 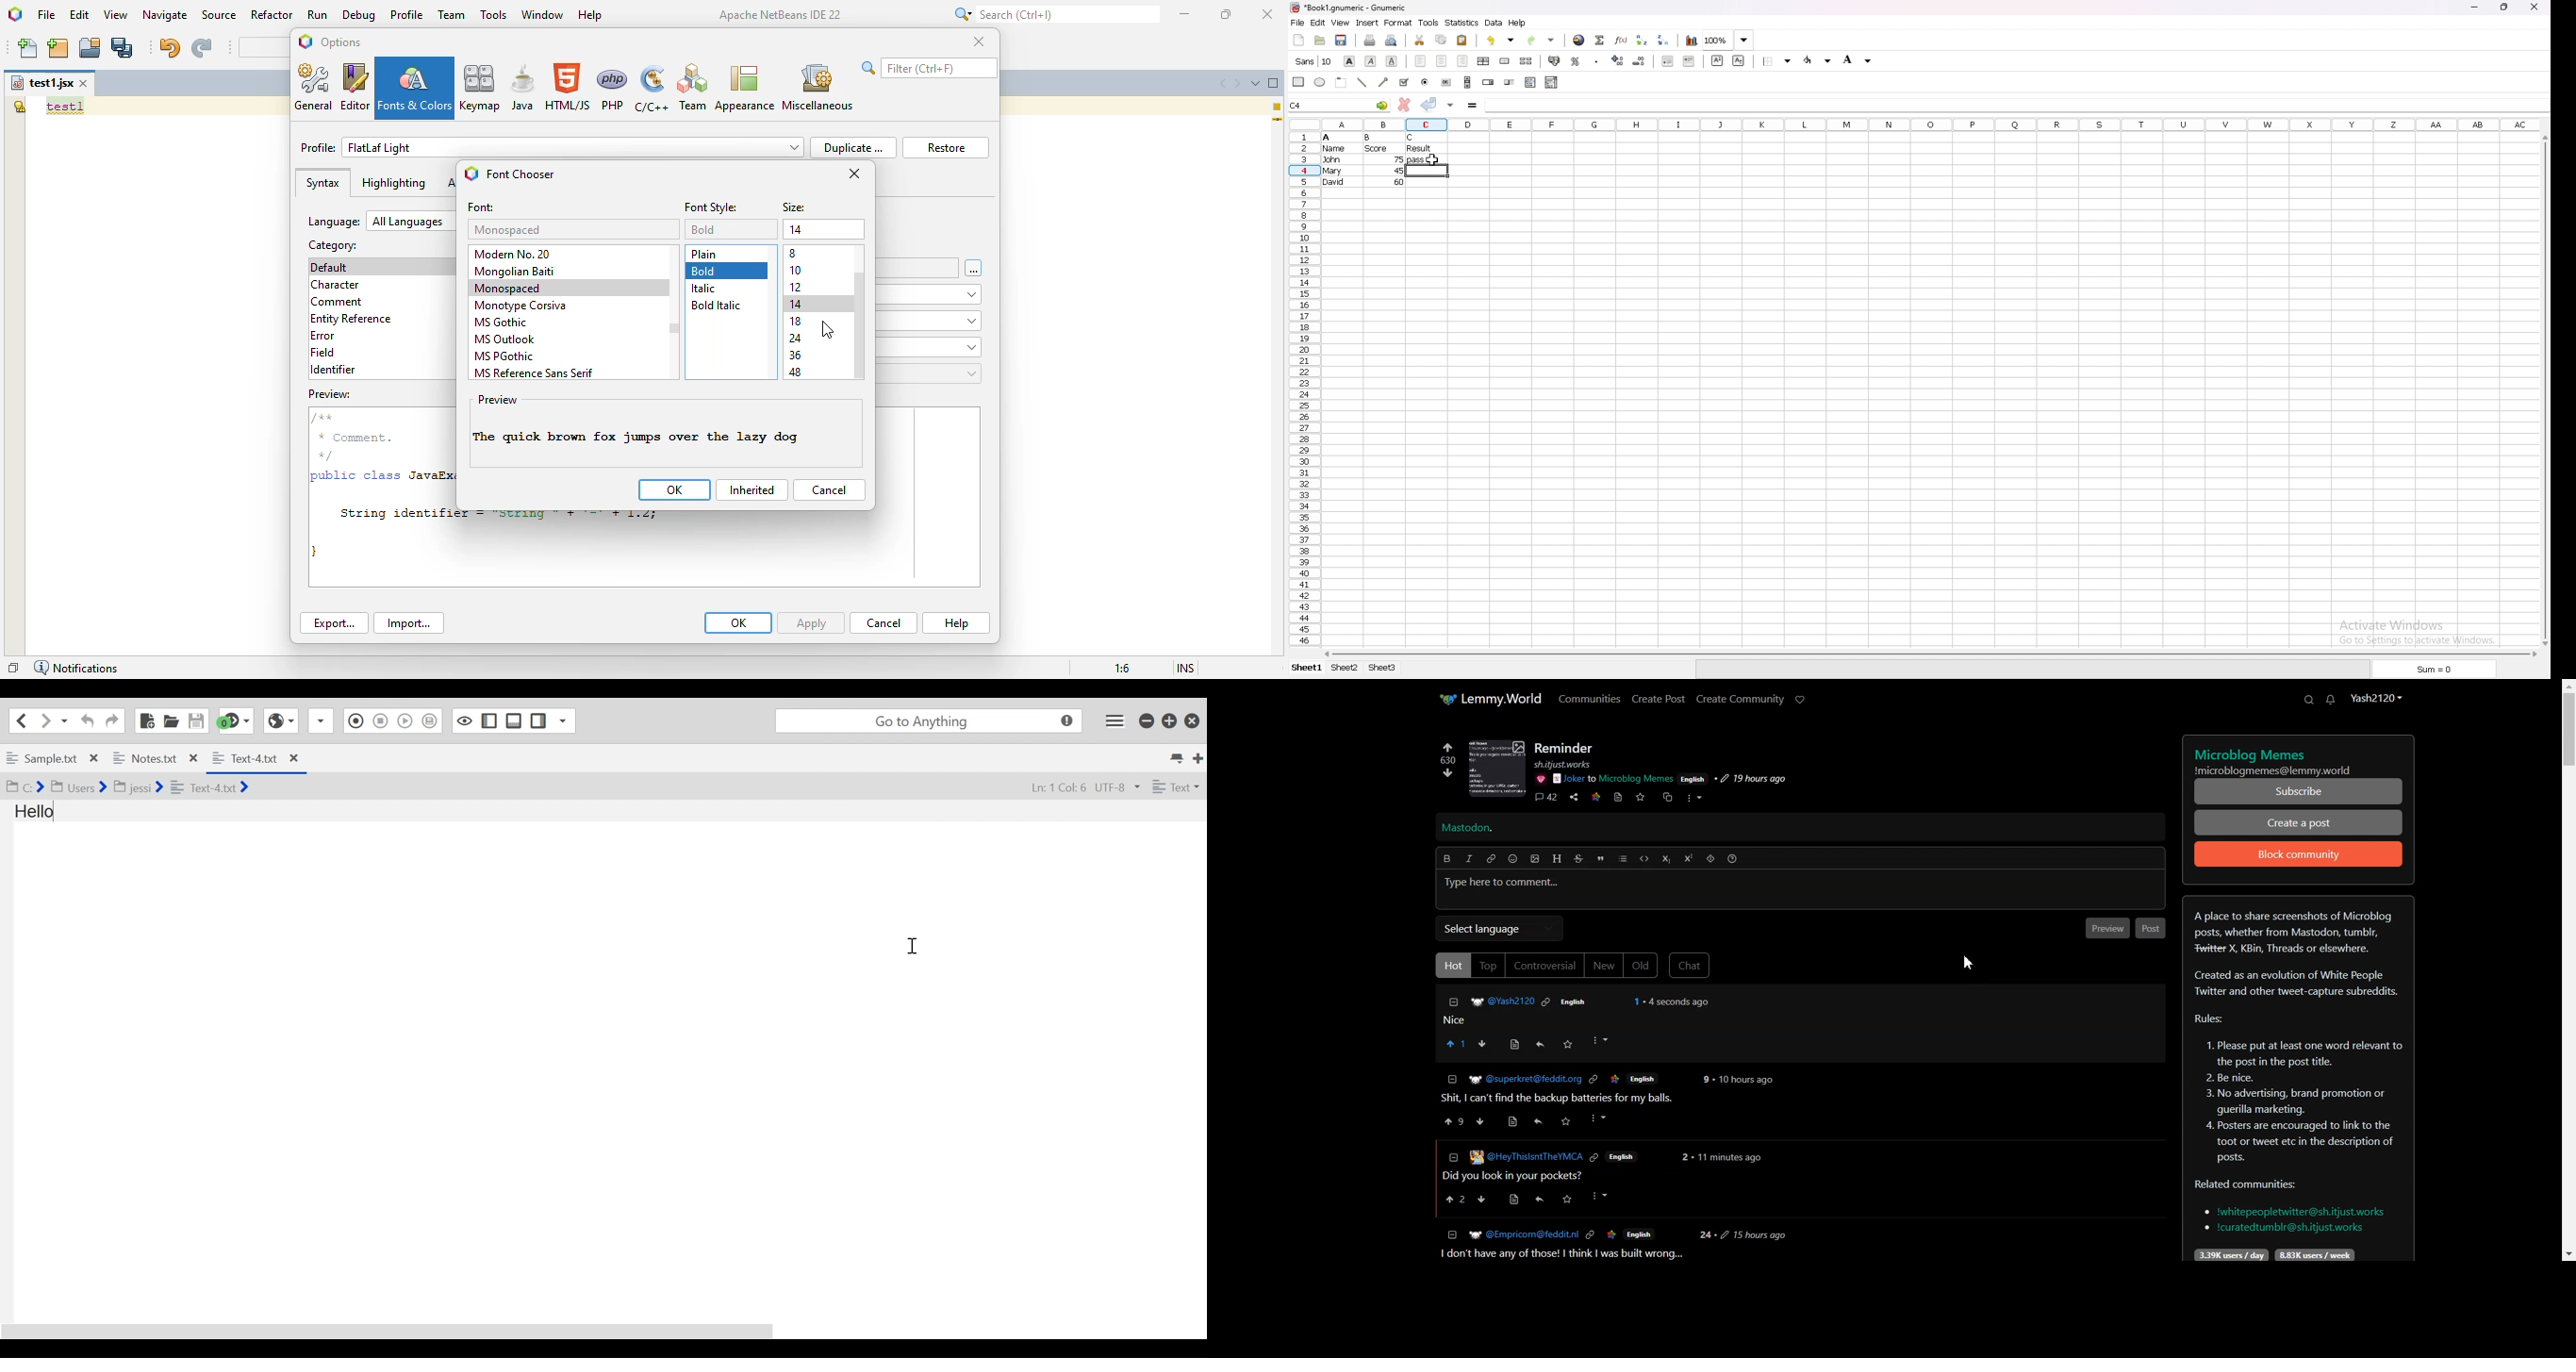 I want to click on align right, so click(x=1463, y=61).